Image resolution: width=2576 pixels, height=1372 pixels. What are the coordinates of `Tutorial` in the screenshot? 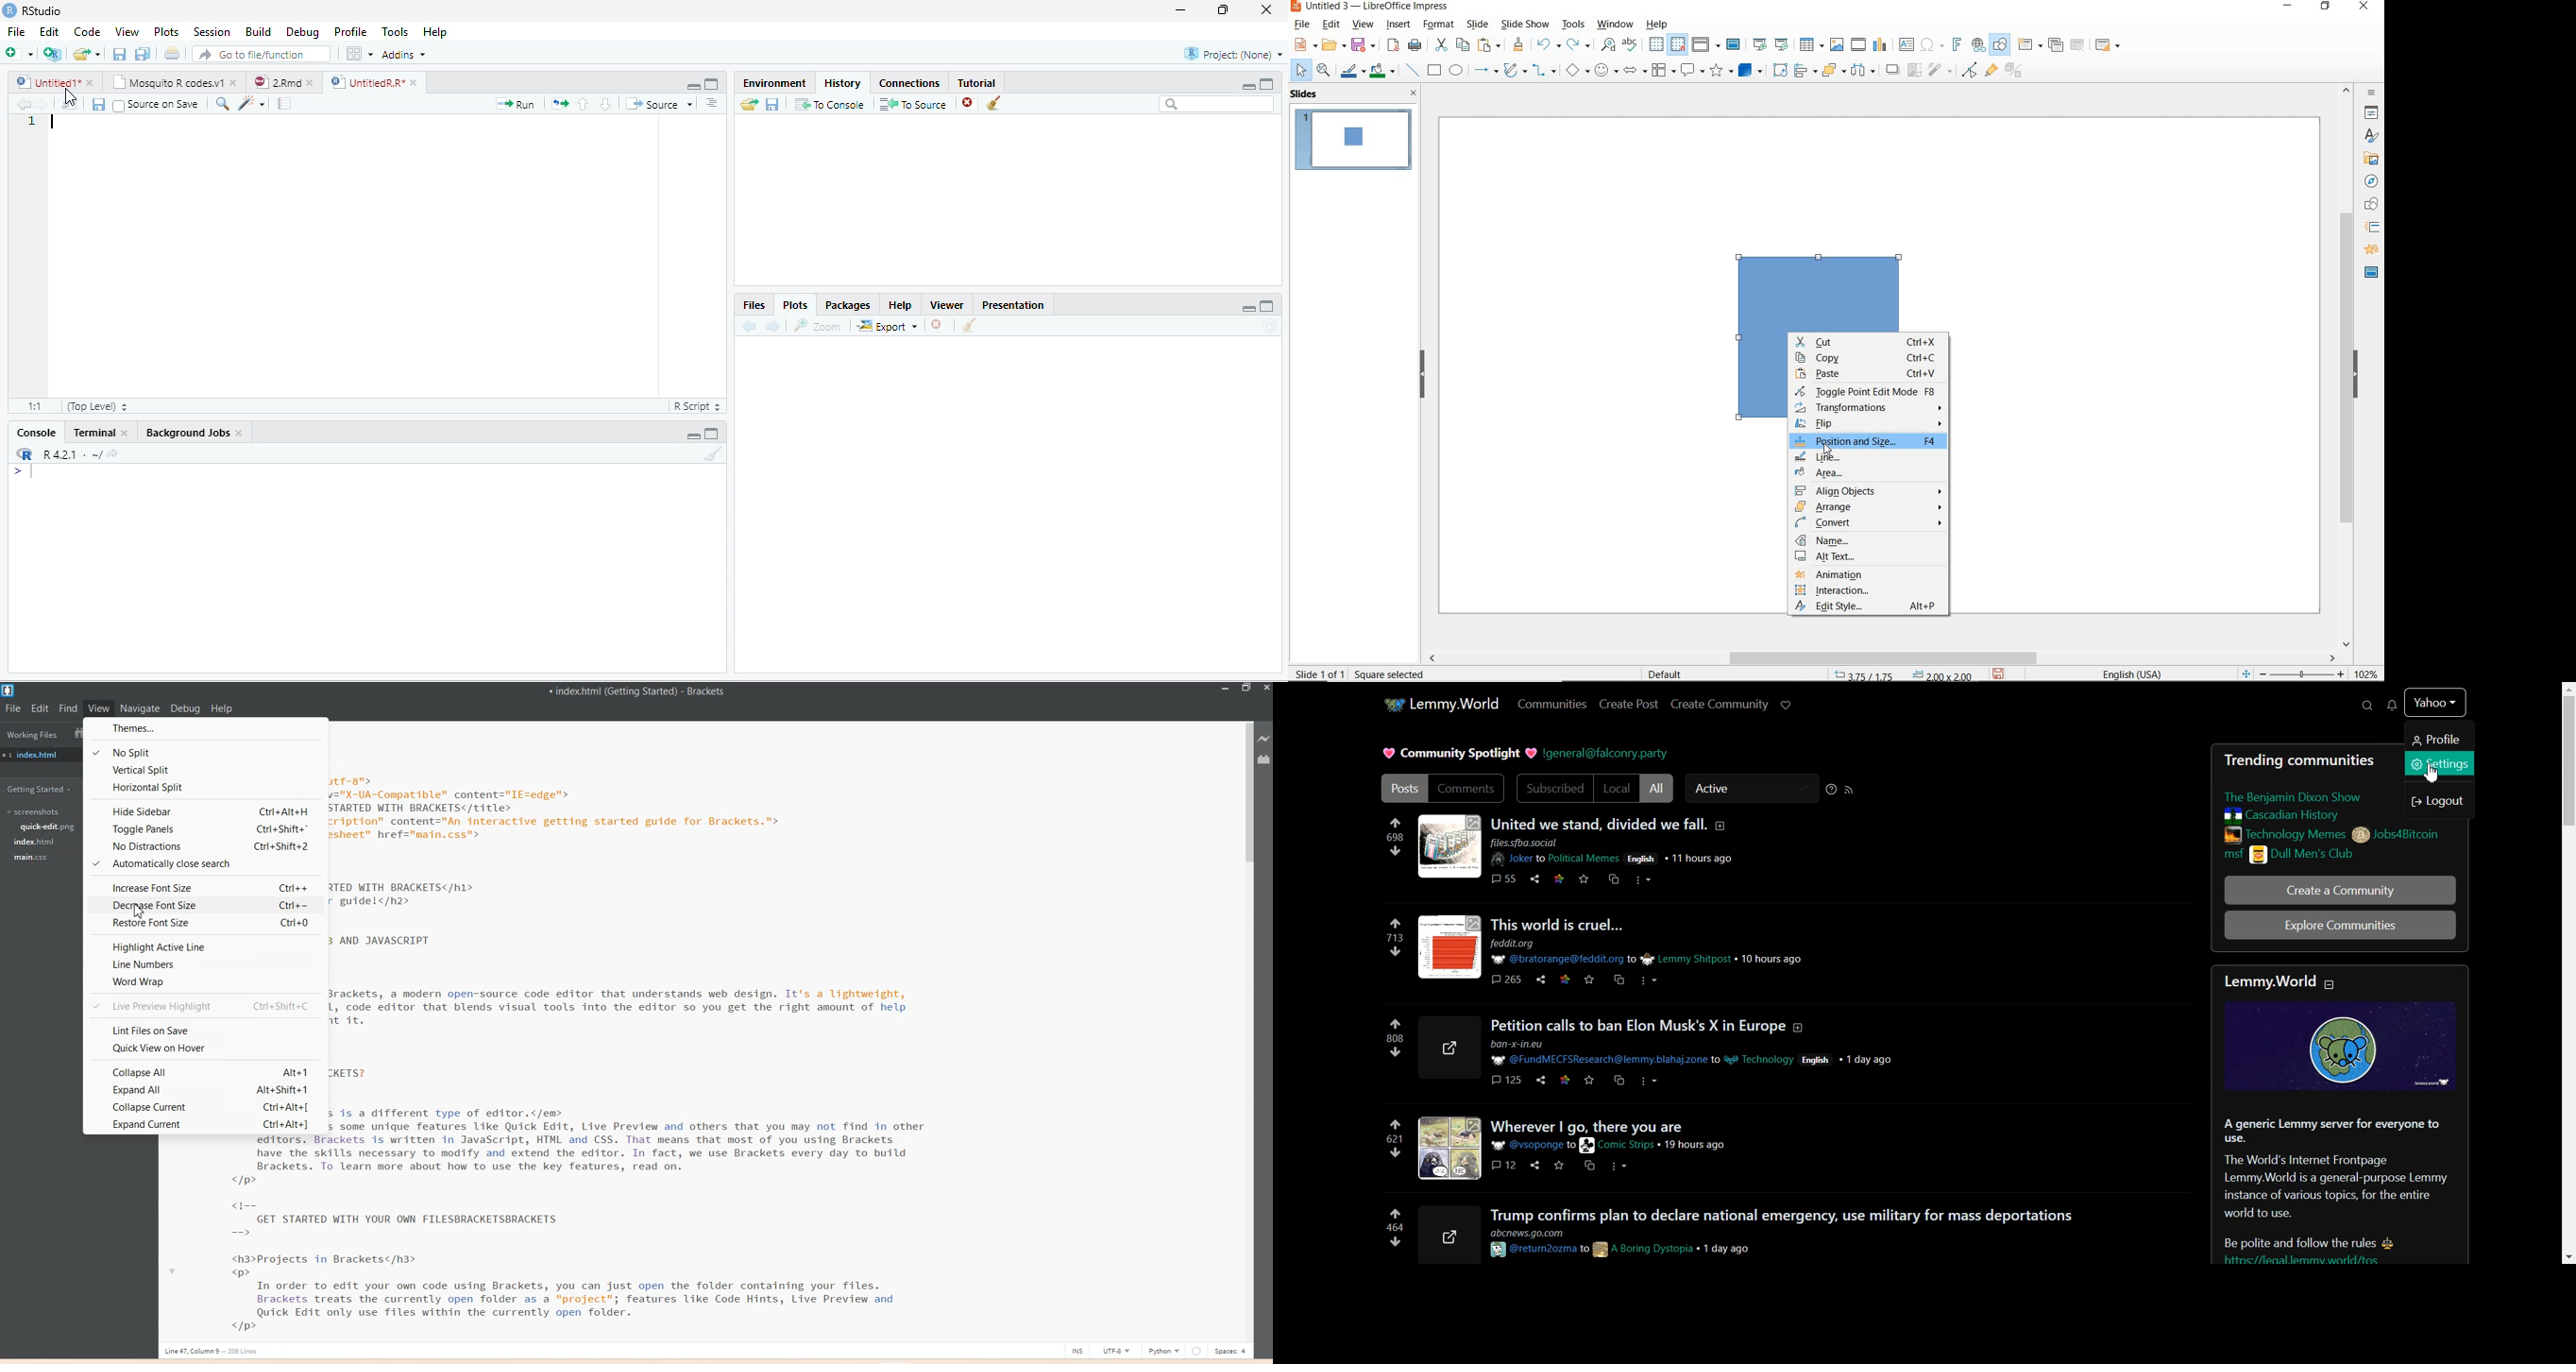 It's located at (977, 81).